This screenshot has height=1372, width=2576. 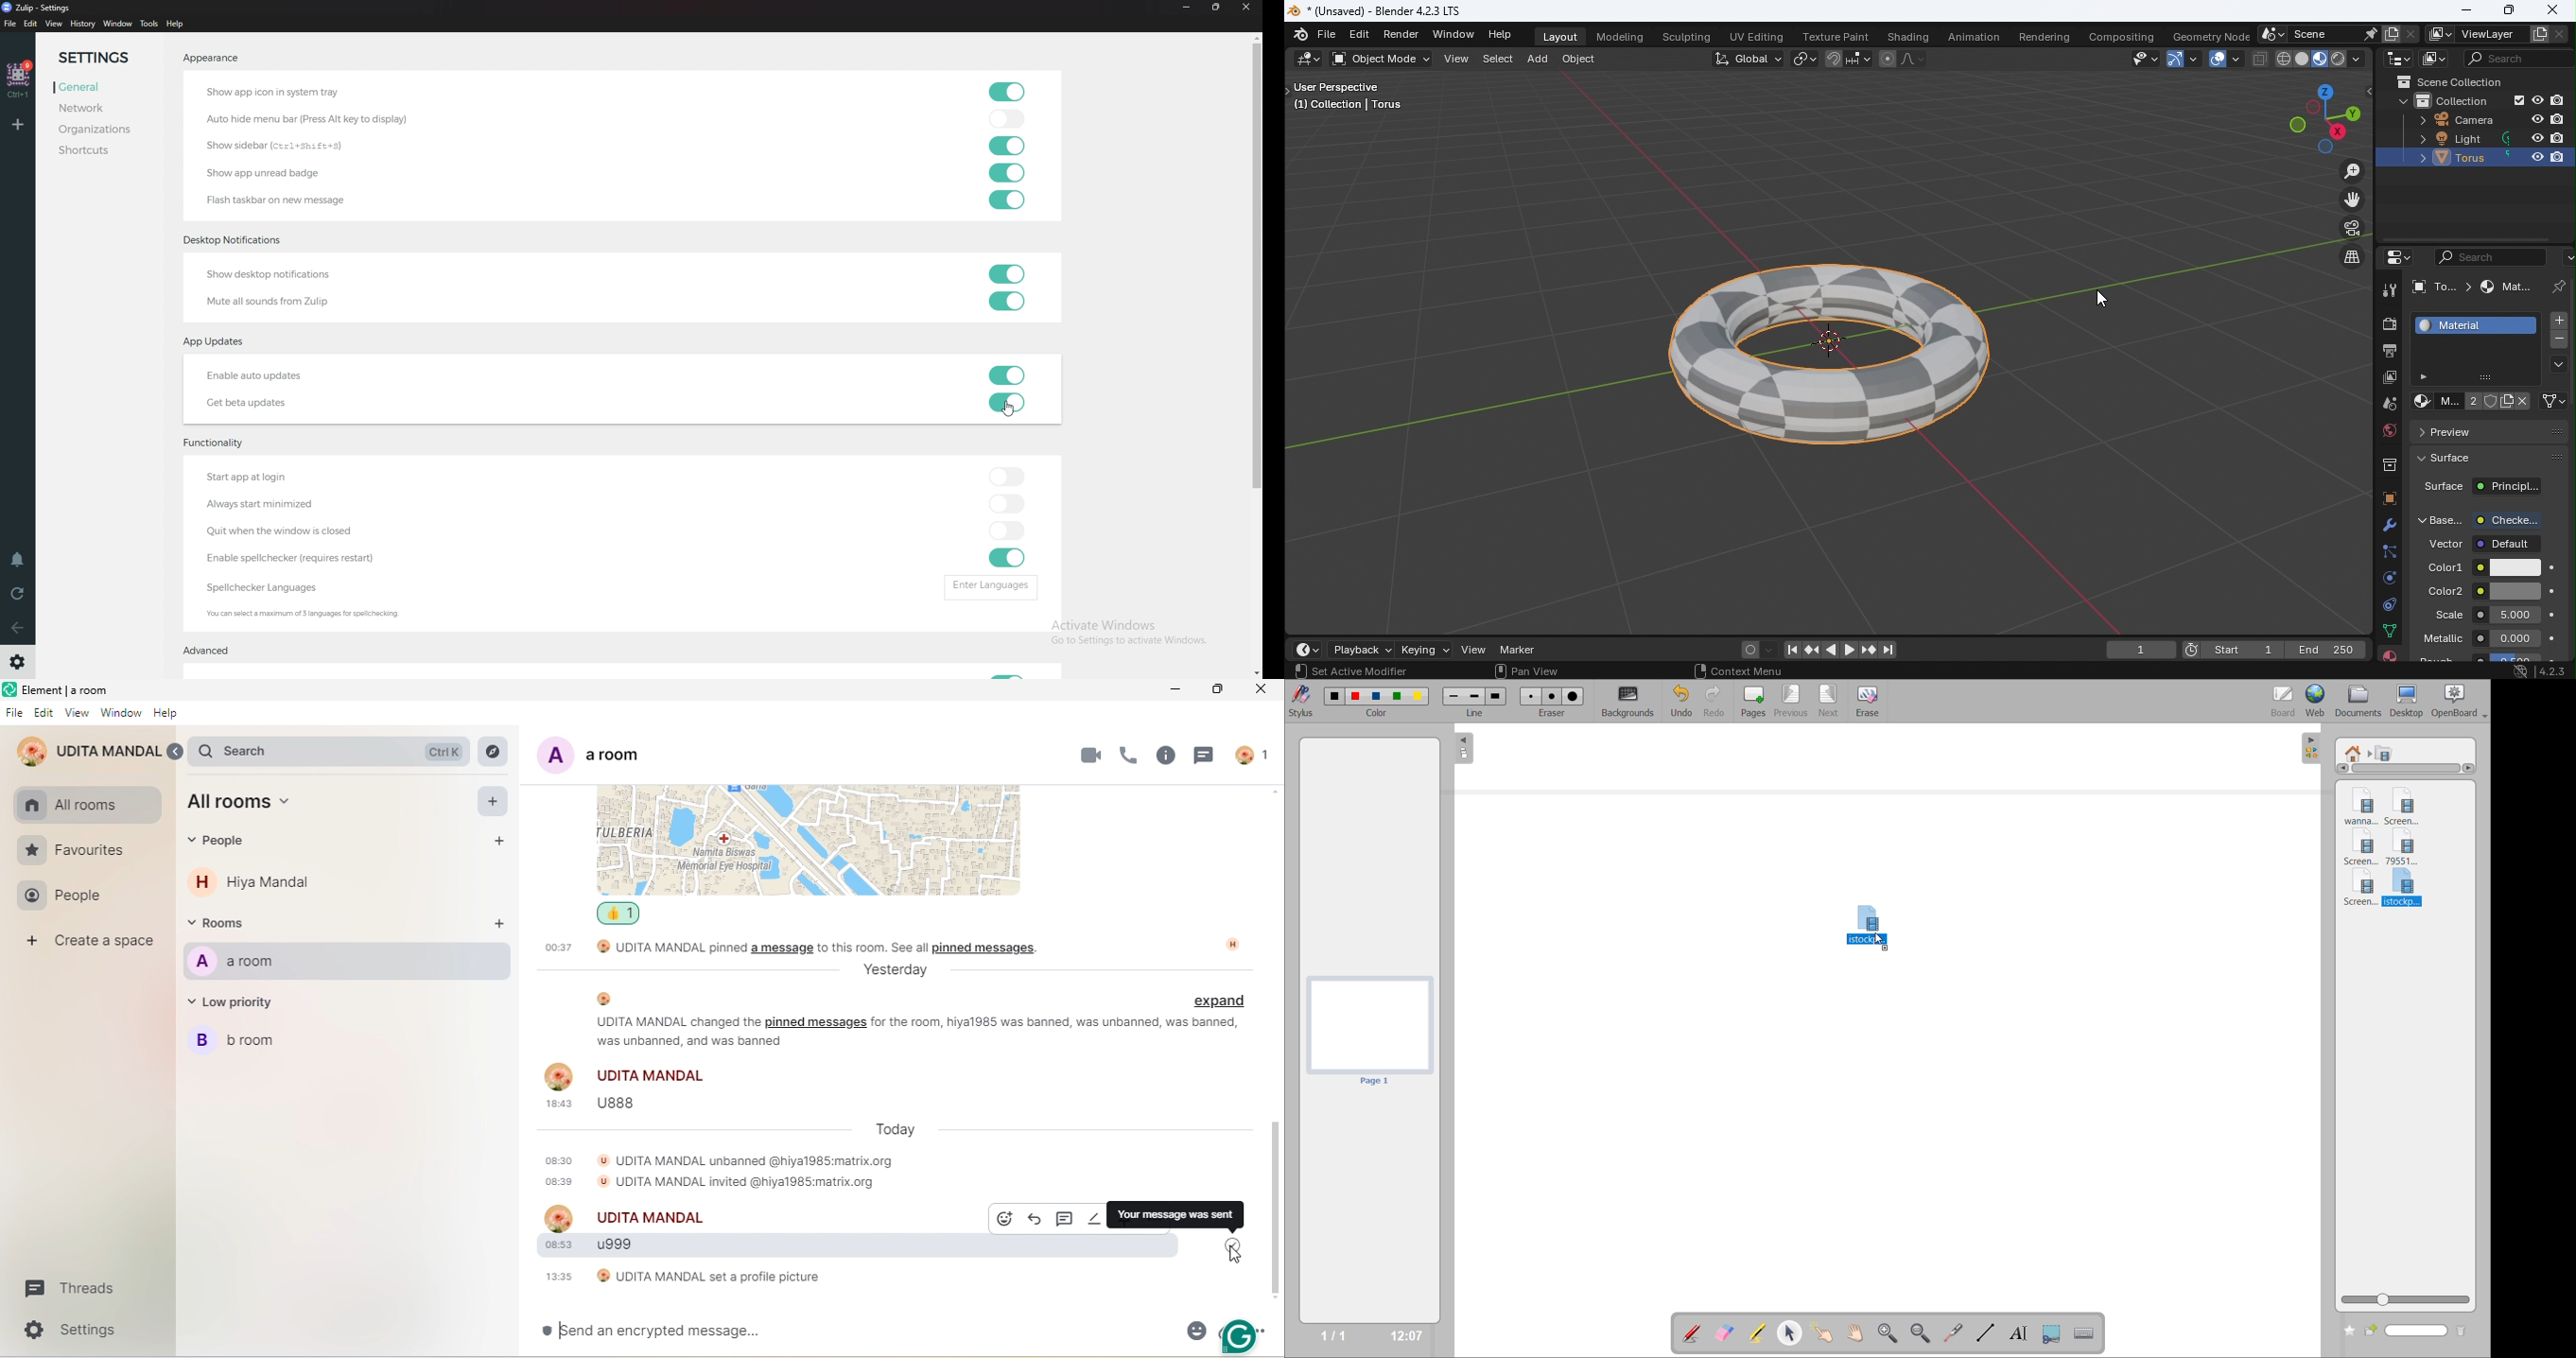 What do you see at coordinates (1255, 38) in the screenshot?
I see `scroll up` at bounding box center [1255, 38].